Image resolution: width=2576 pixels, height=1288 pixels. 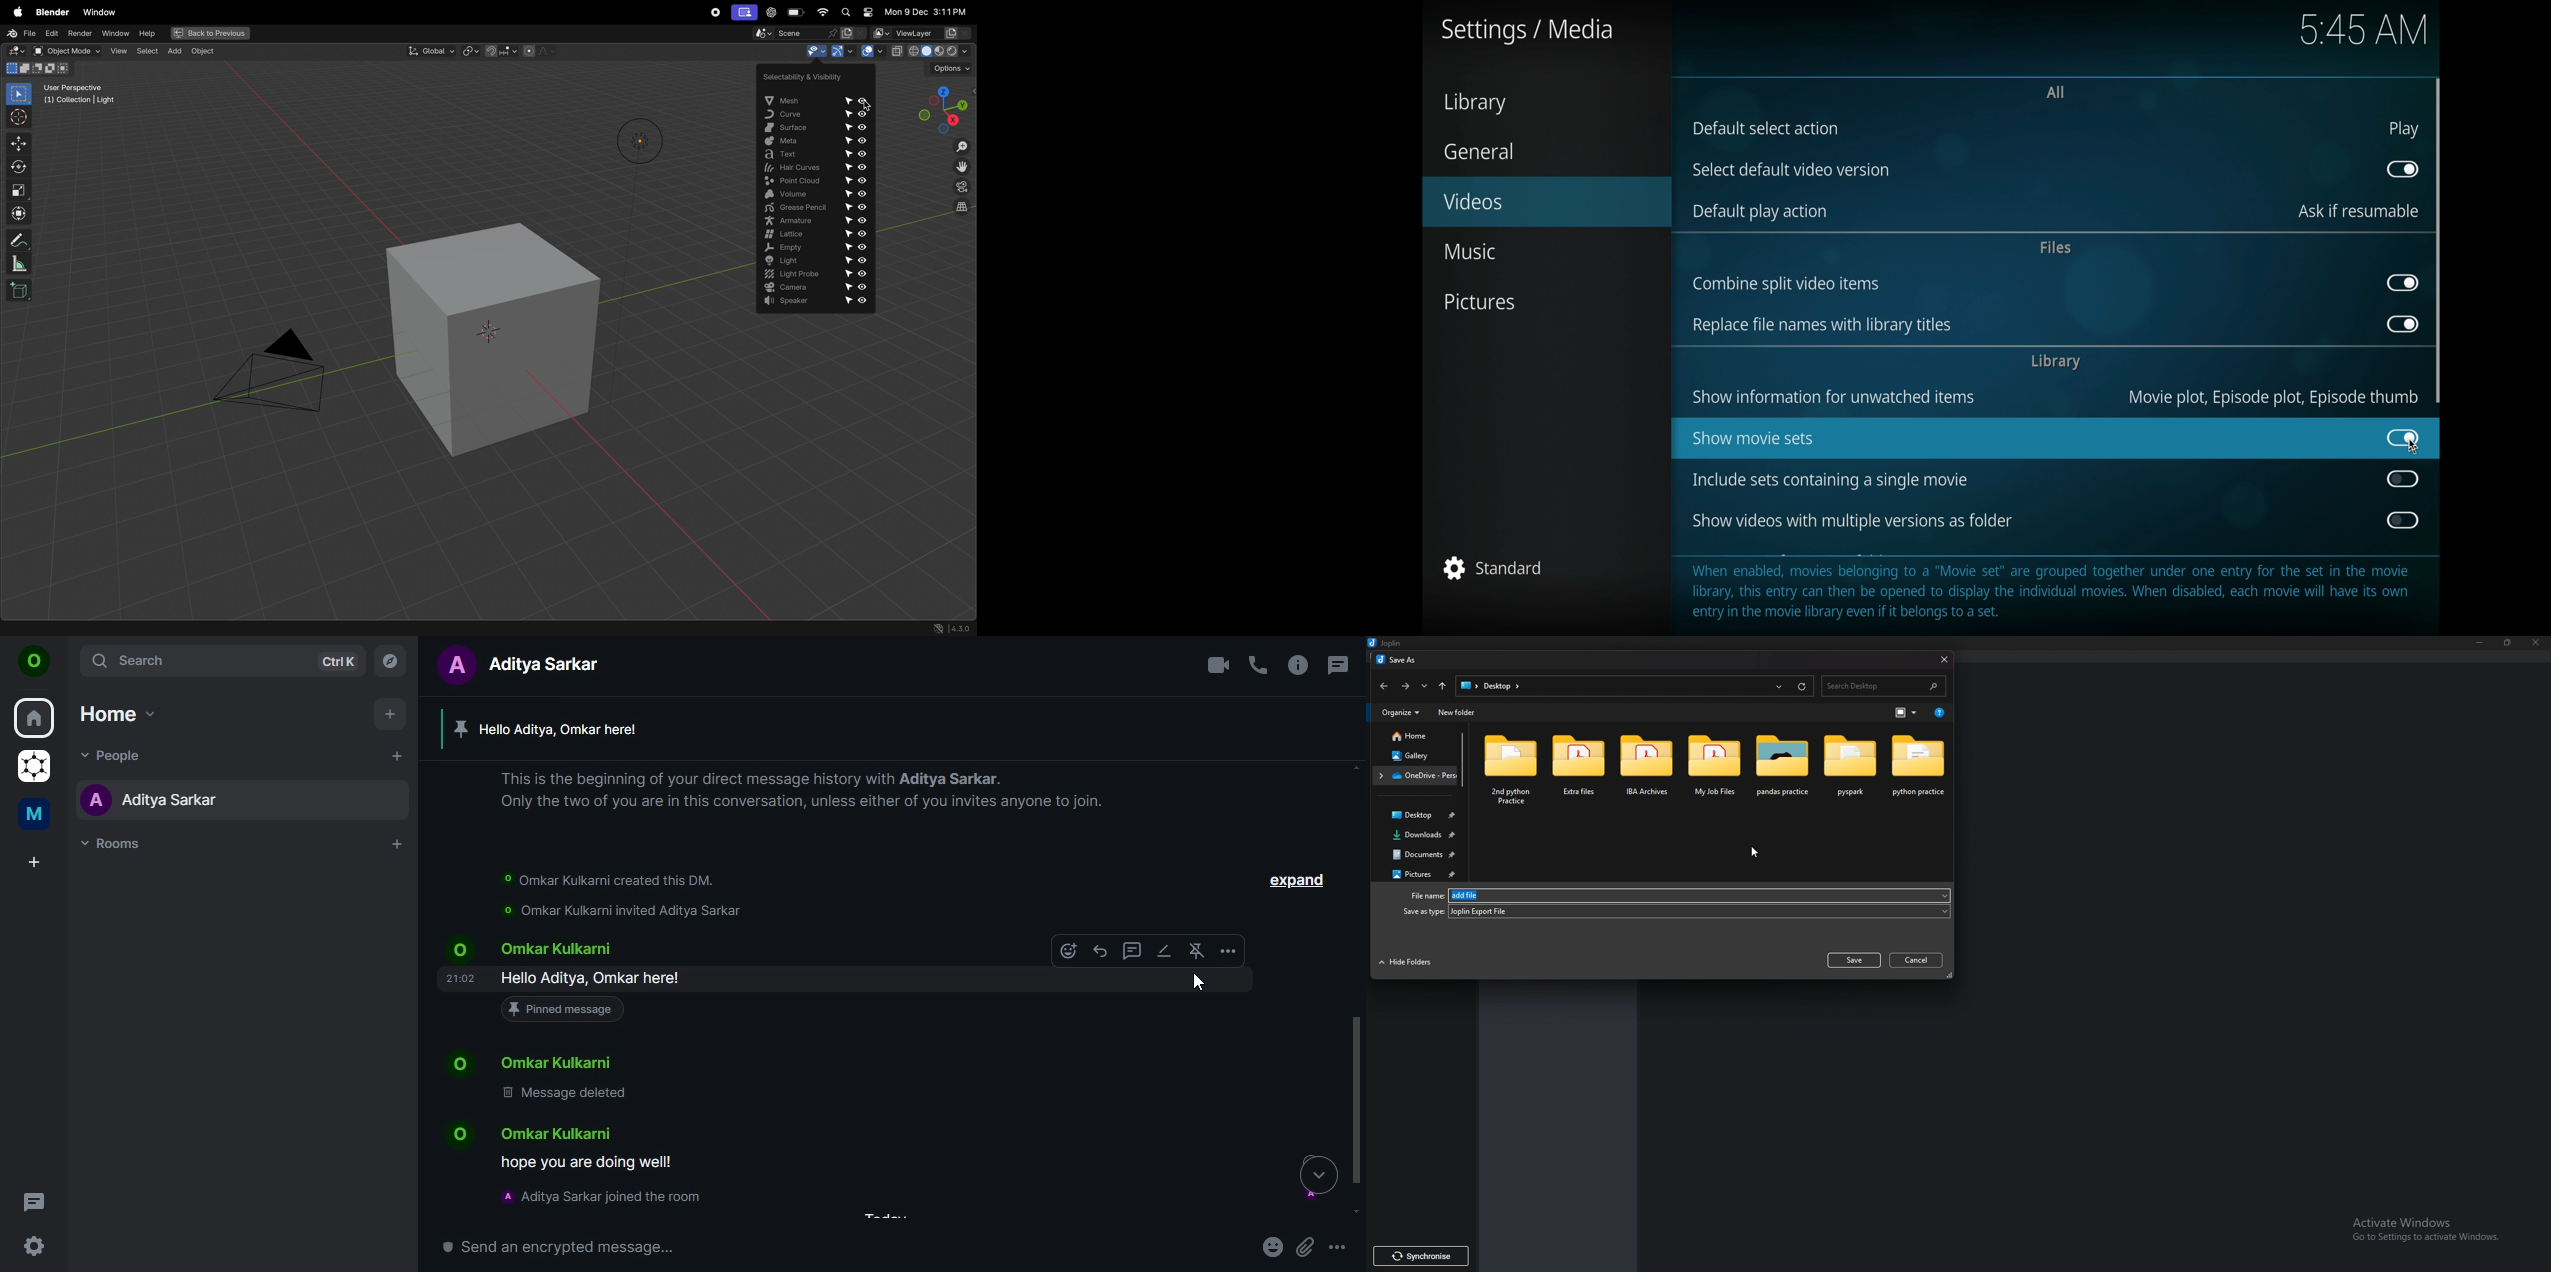 What do you see at coordinates (958, 212) in the screenshot?
I see `hidden layers` at bounding box center [958, 212].